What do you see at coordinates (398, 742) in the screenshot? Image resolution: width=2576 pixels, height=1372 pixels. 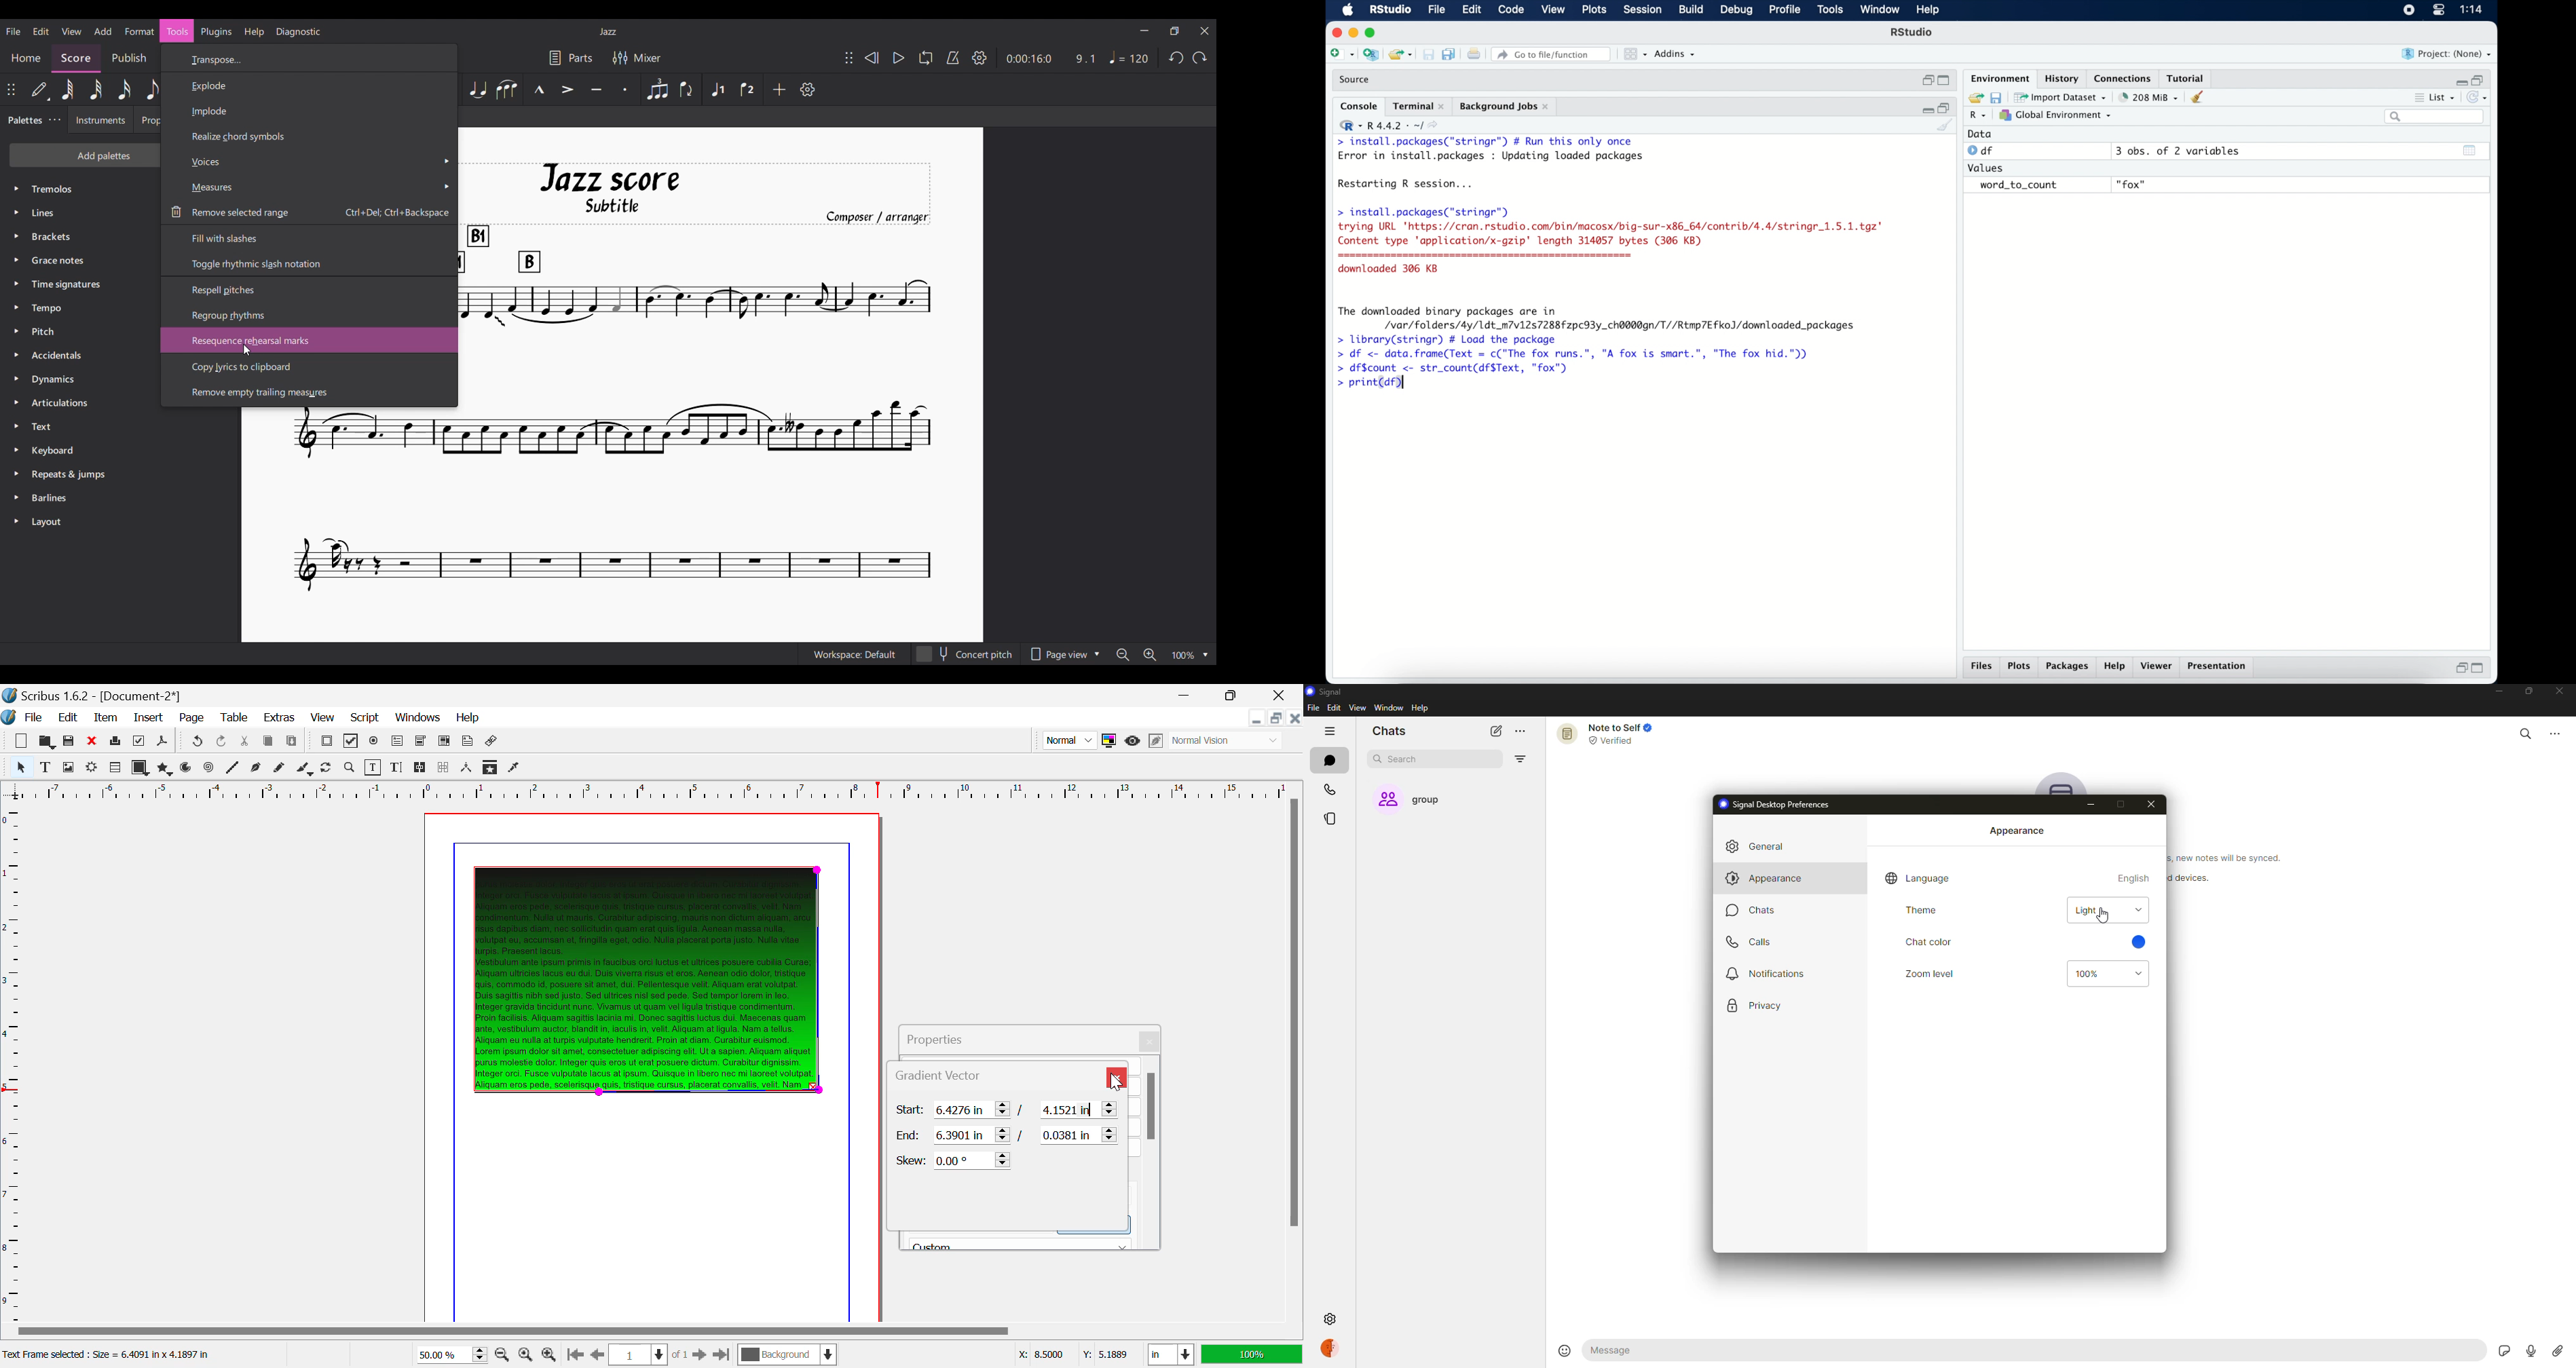 I see `Pdf Text Fields` at bounding box center [398, 742].